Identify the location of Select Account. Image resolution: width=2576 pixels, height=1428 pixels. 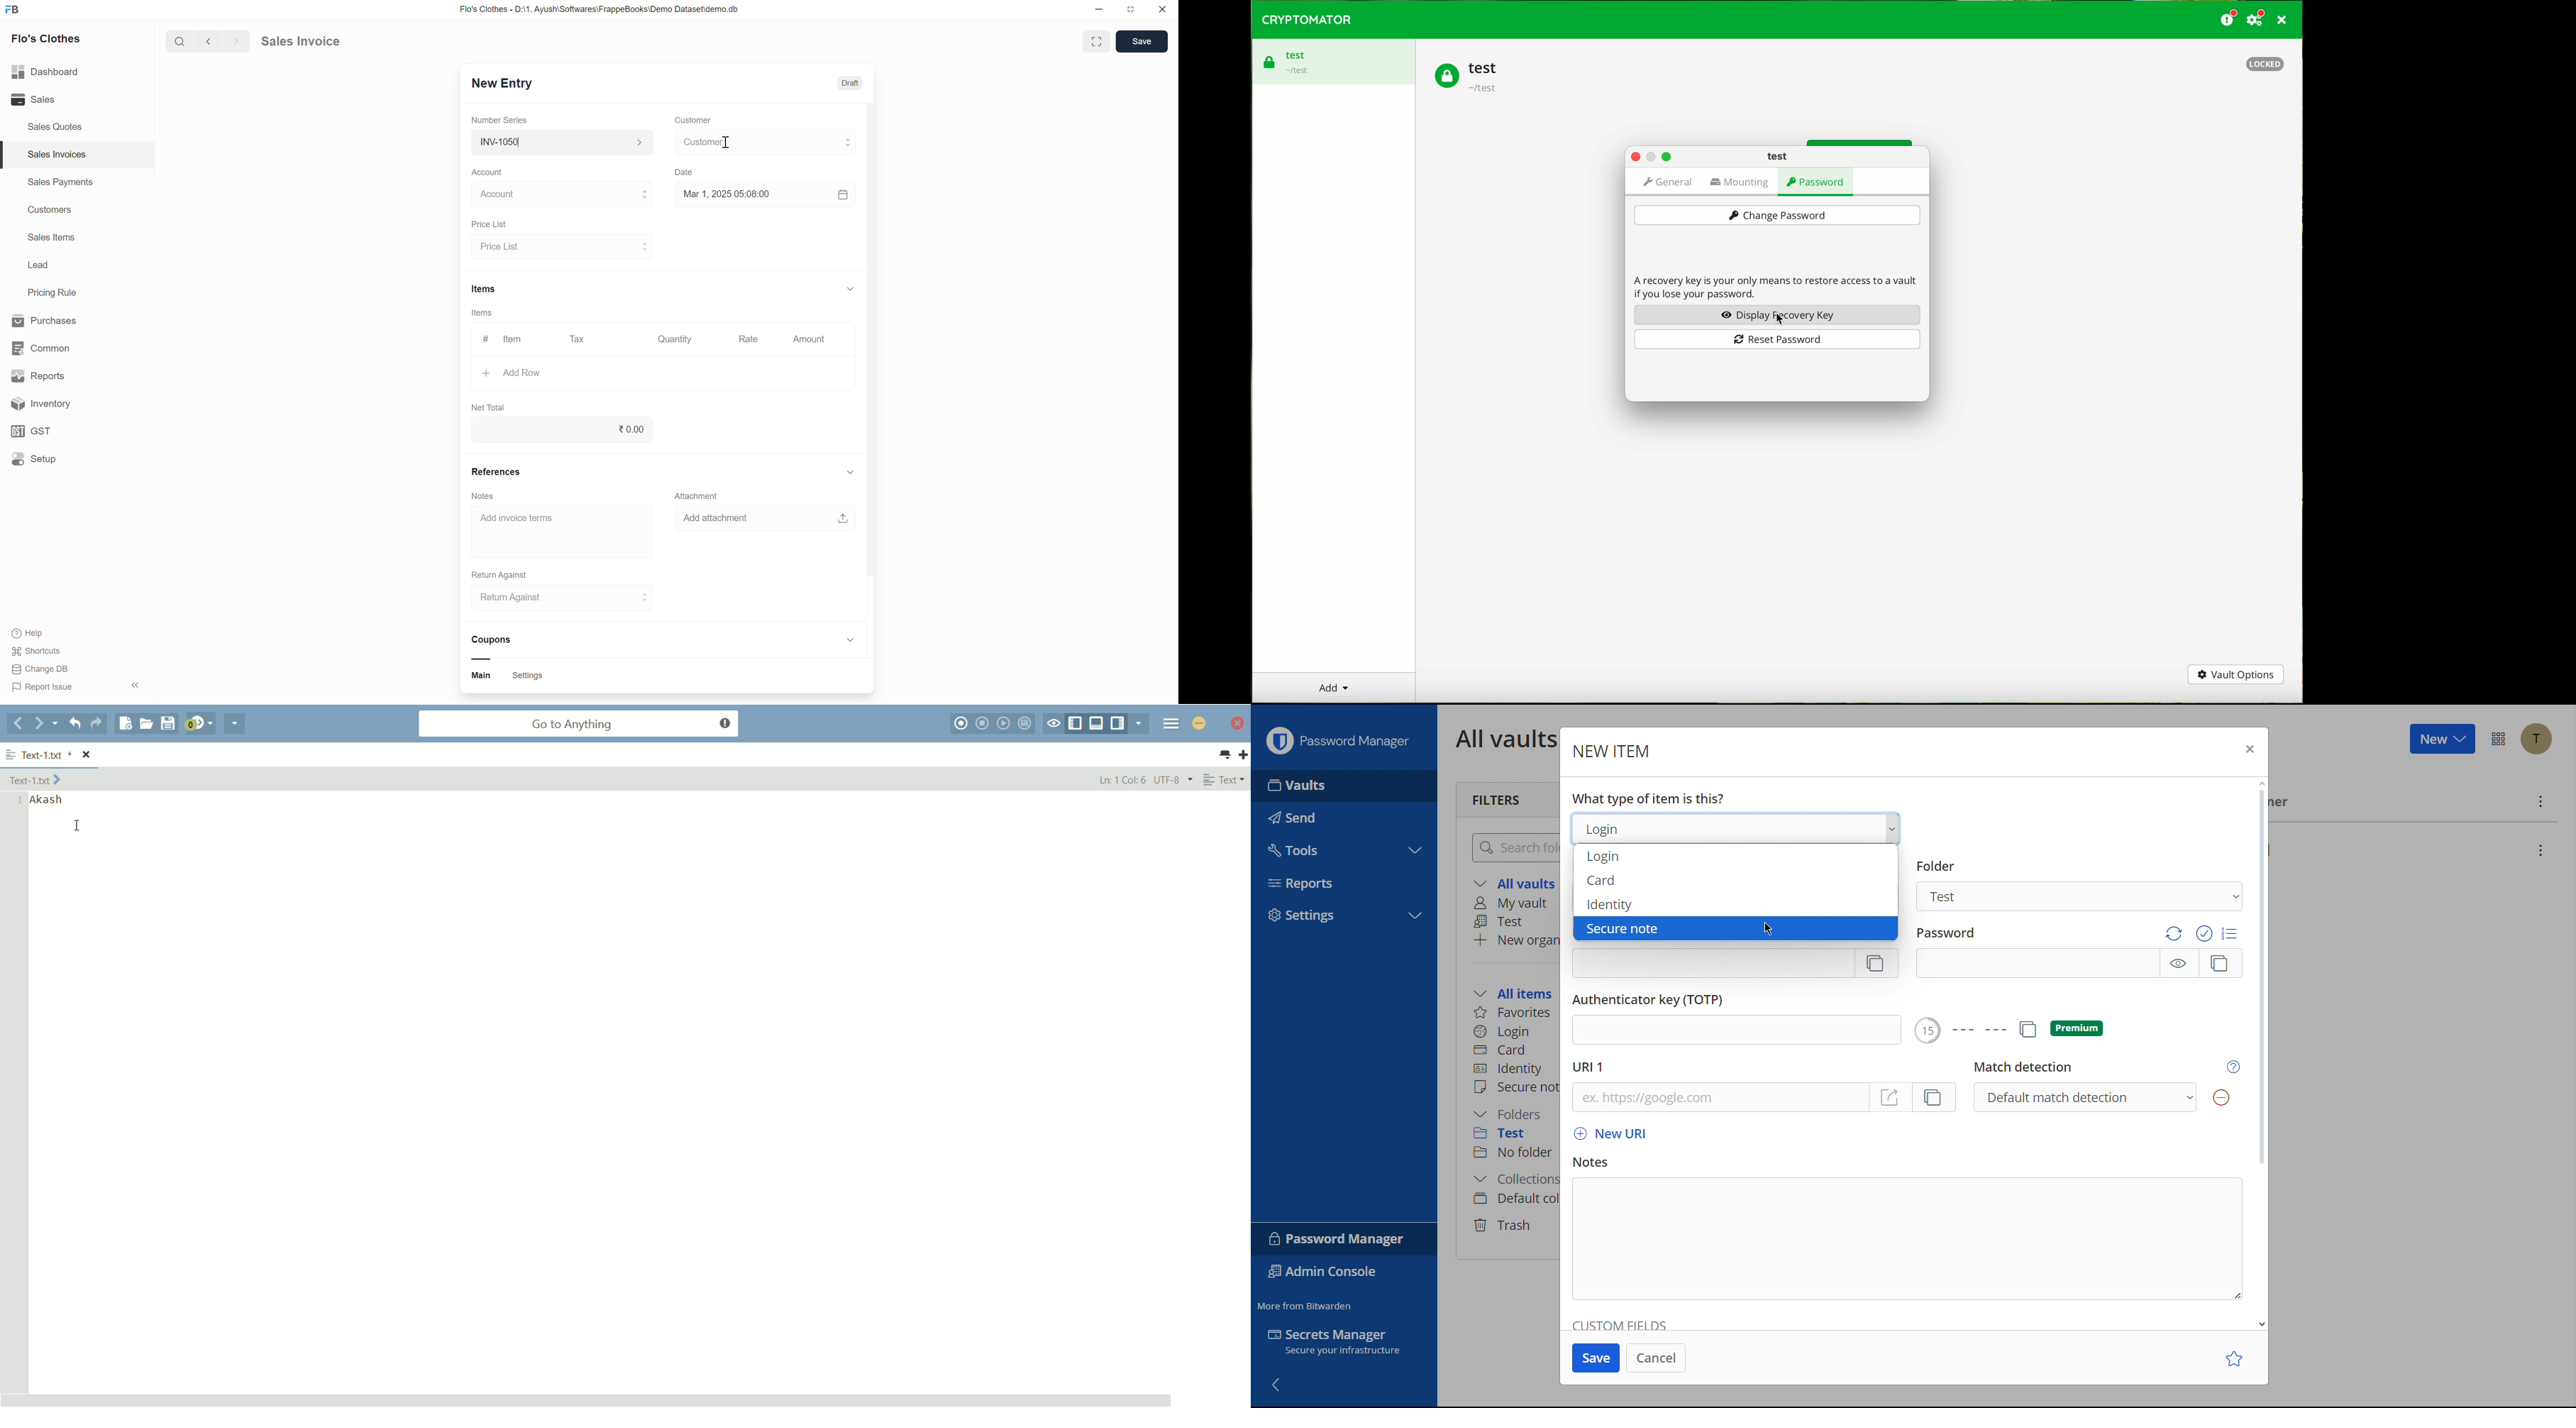
(558, 197).